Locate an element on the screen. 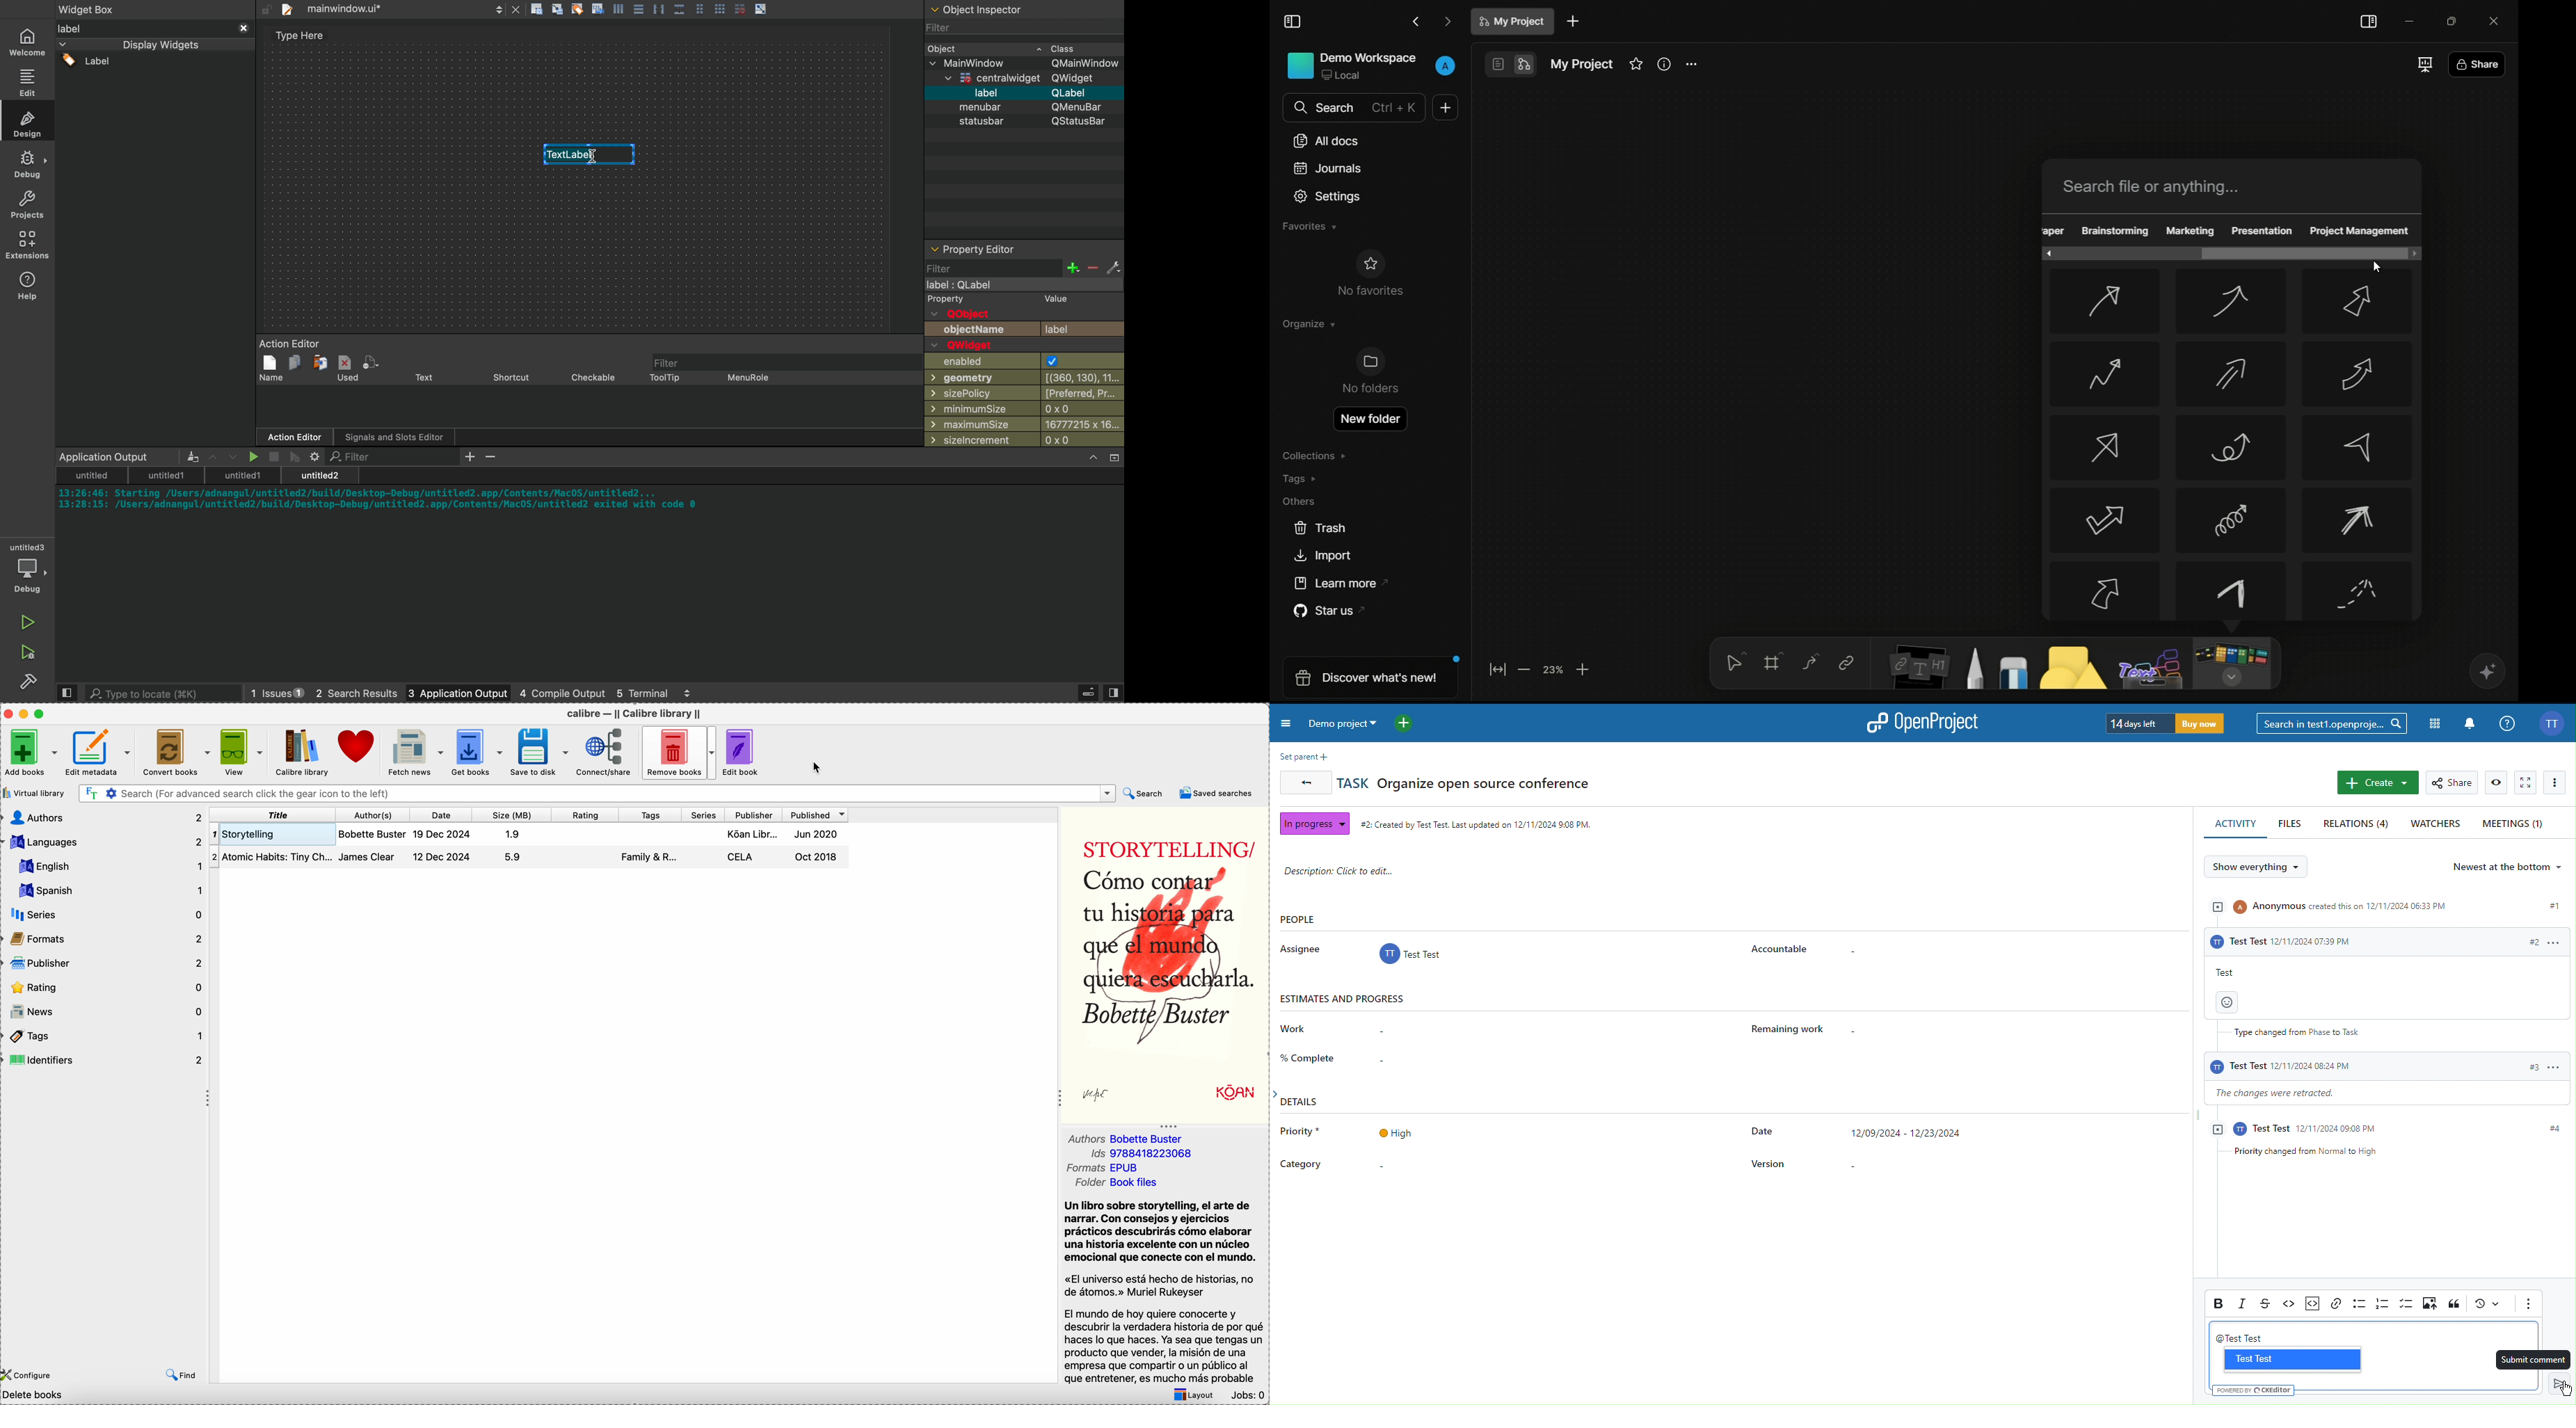   is located at coordinates (1017, 108).